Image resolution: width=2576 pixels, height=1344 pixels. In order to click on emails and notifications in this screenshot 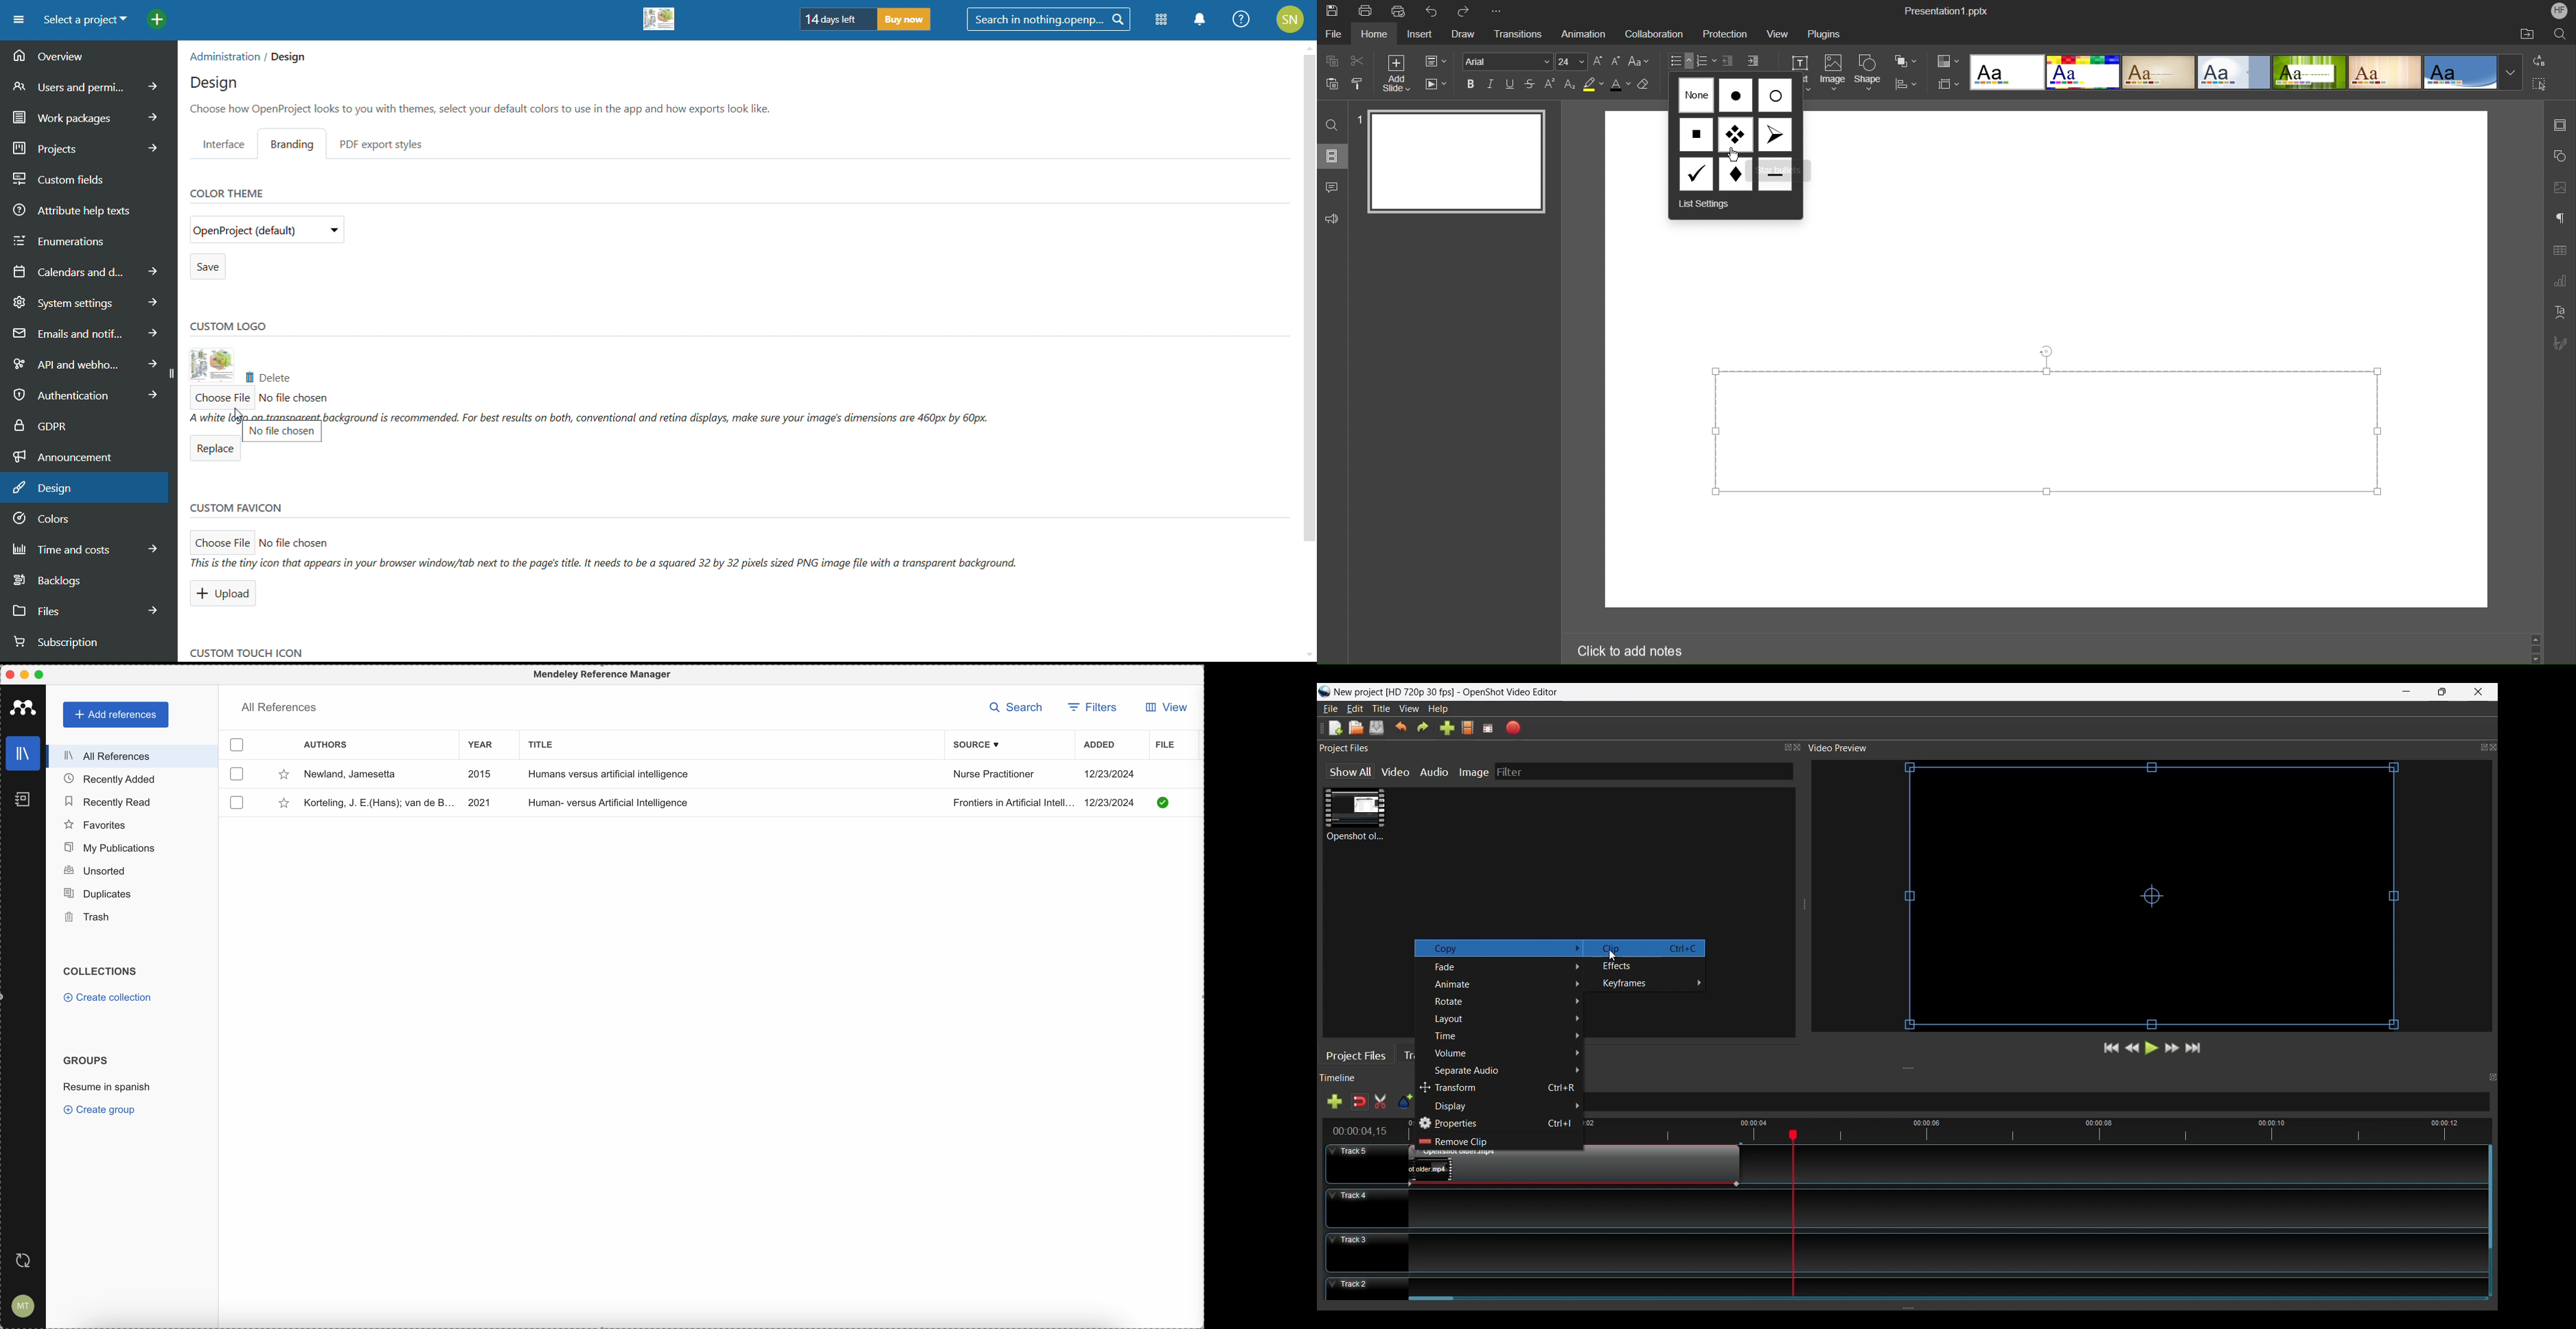, I will do `click(86, 333)`.